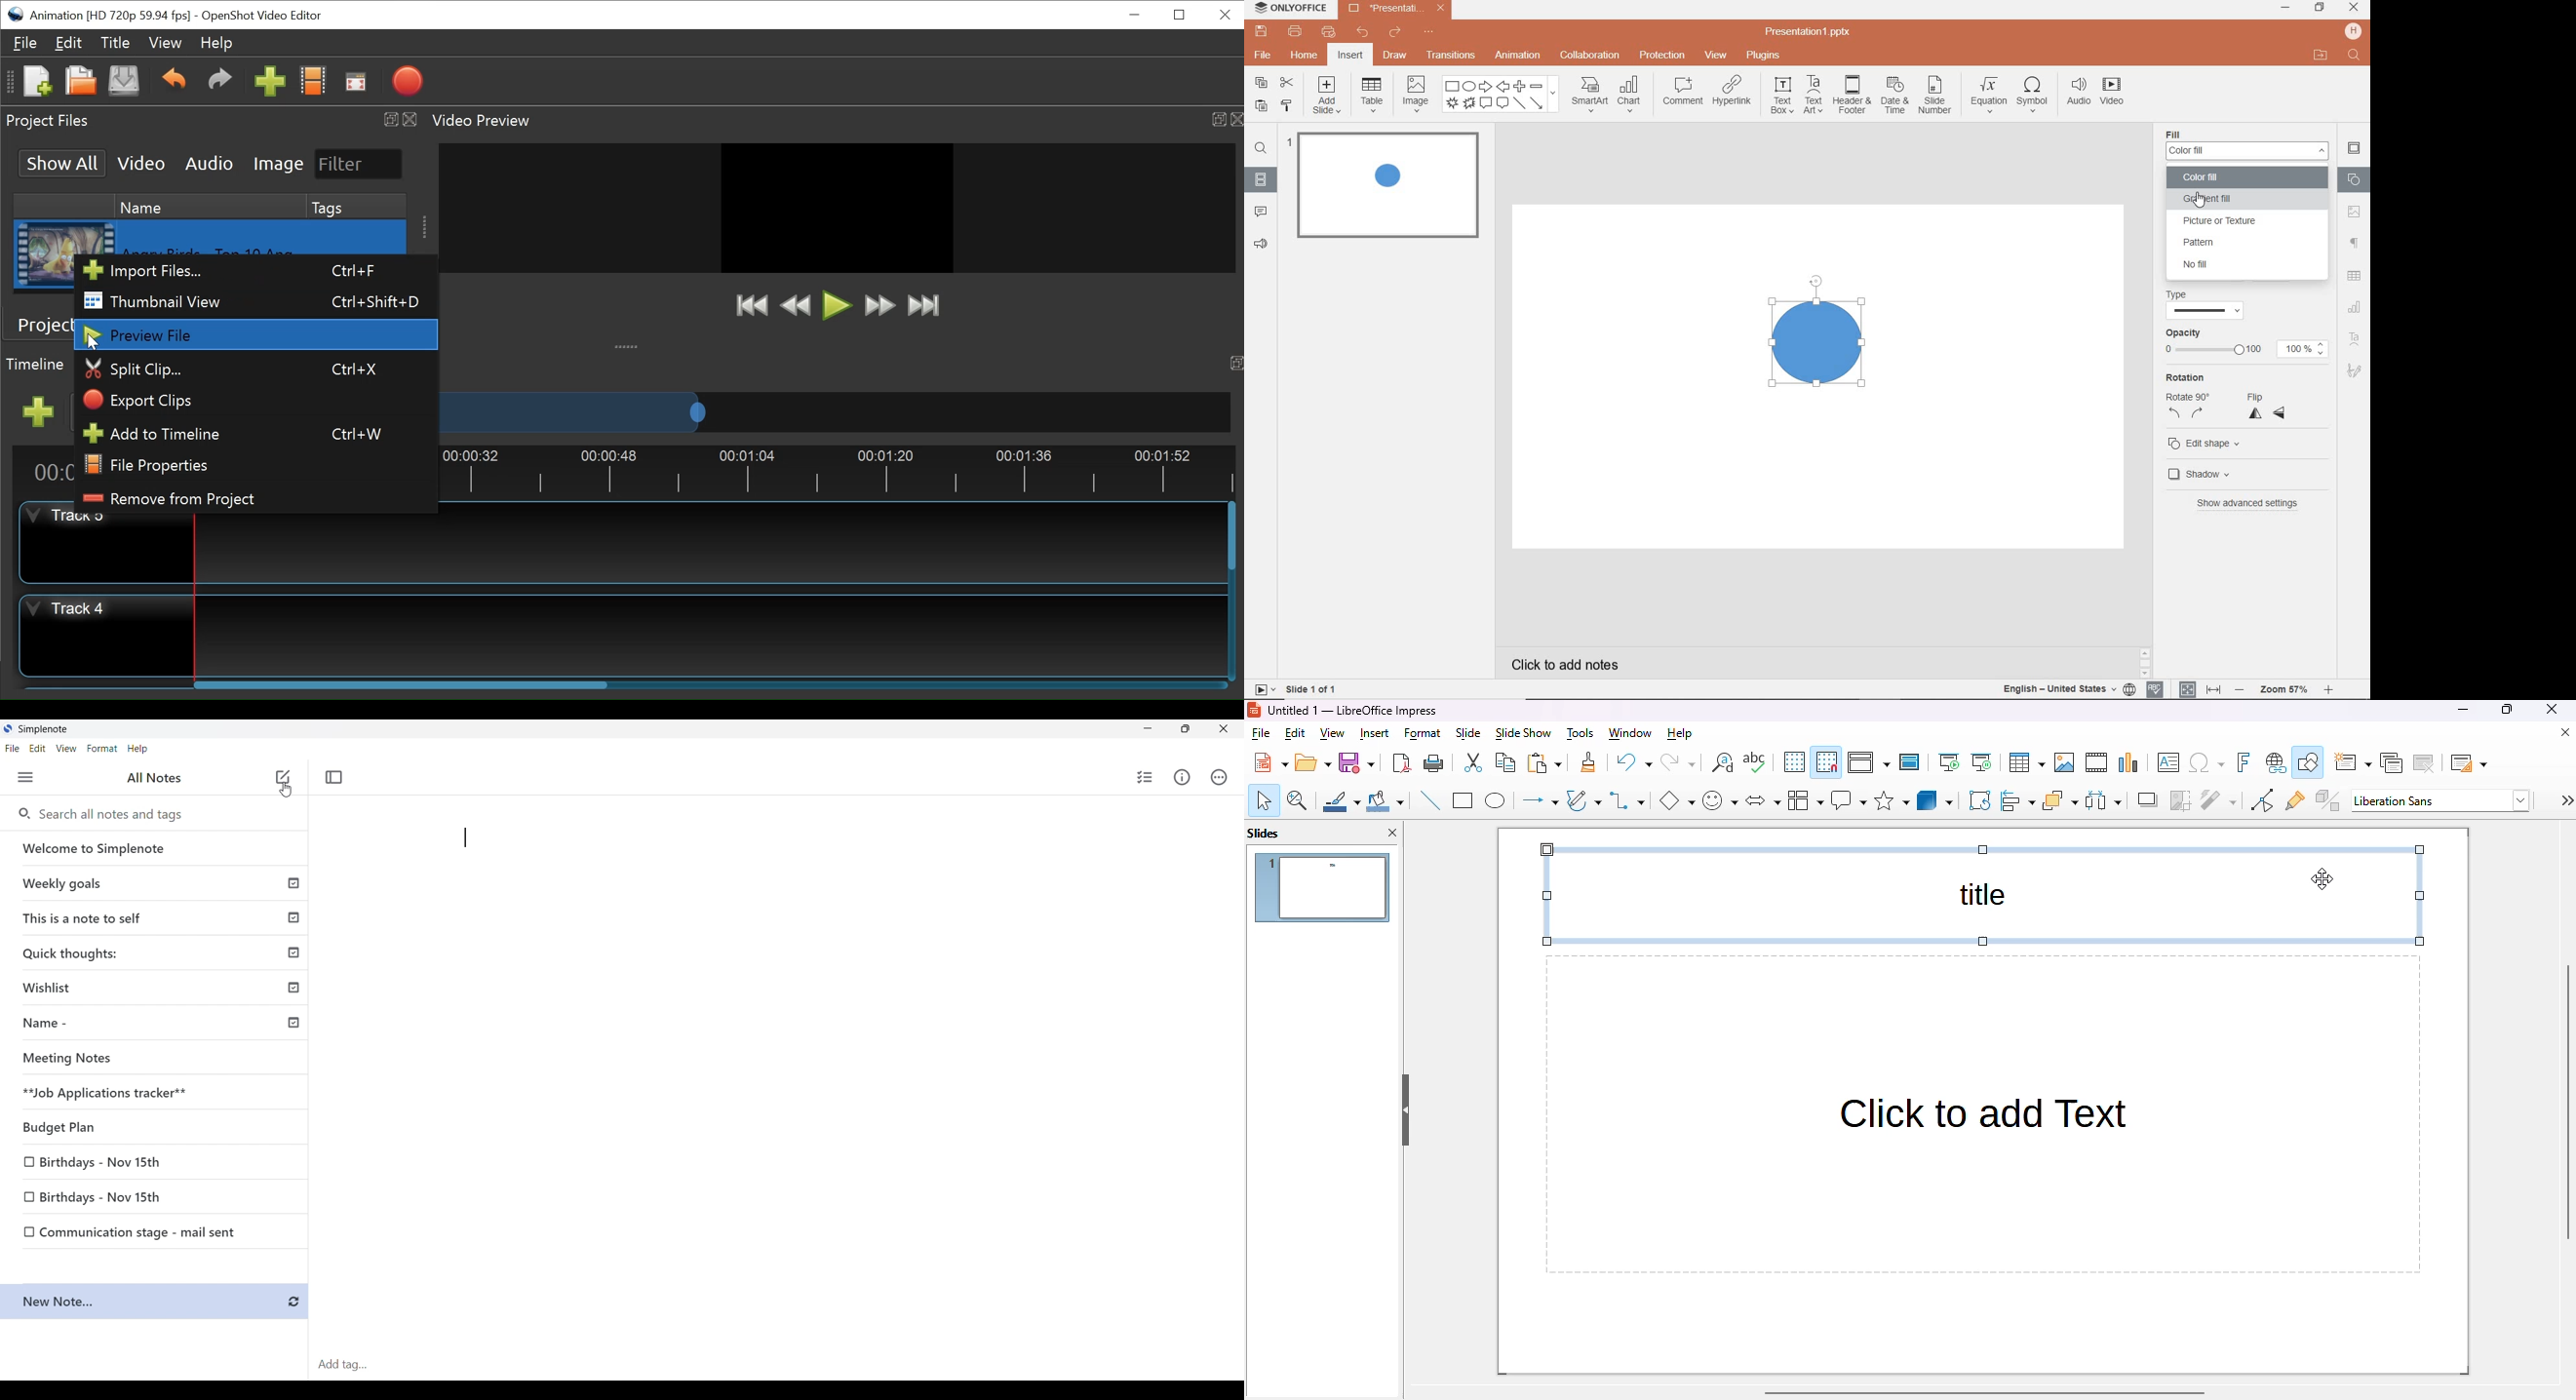  What do you see at coordinates (881, 307) in the screenshot?
I see `Fast Forward` at bounding box center [881, 307].